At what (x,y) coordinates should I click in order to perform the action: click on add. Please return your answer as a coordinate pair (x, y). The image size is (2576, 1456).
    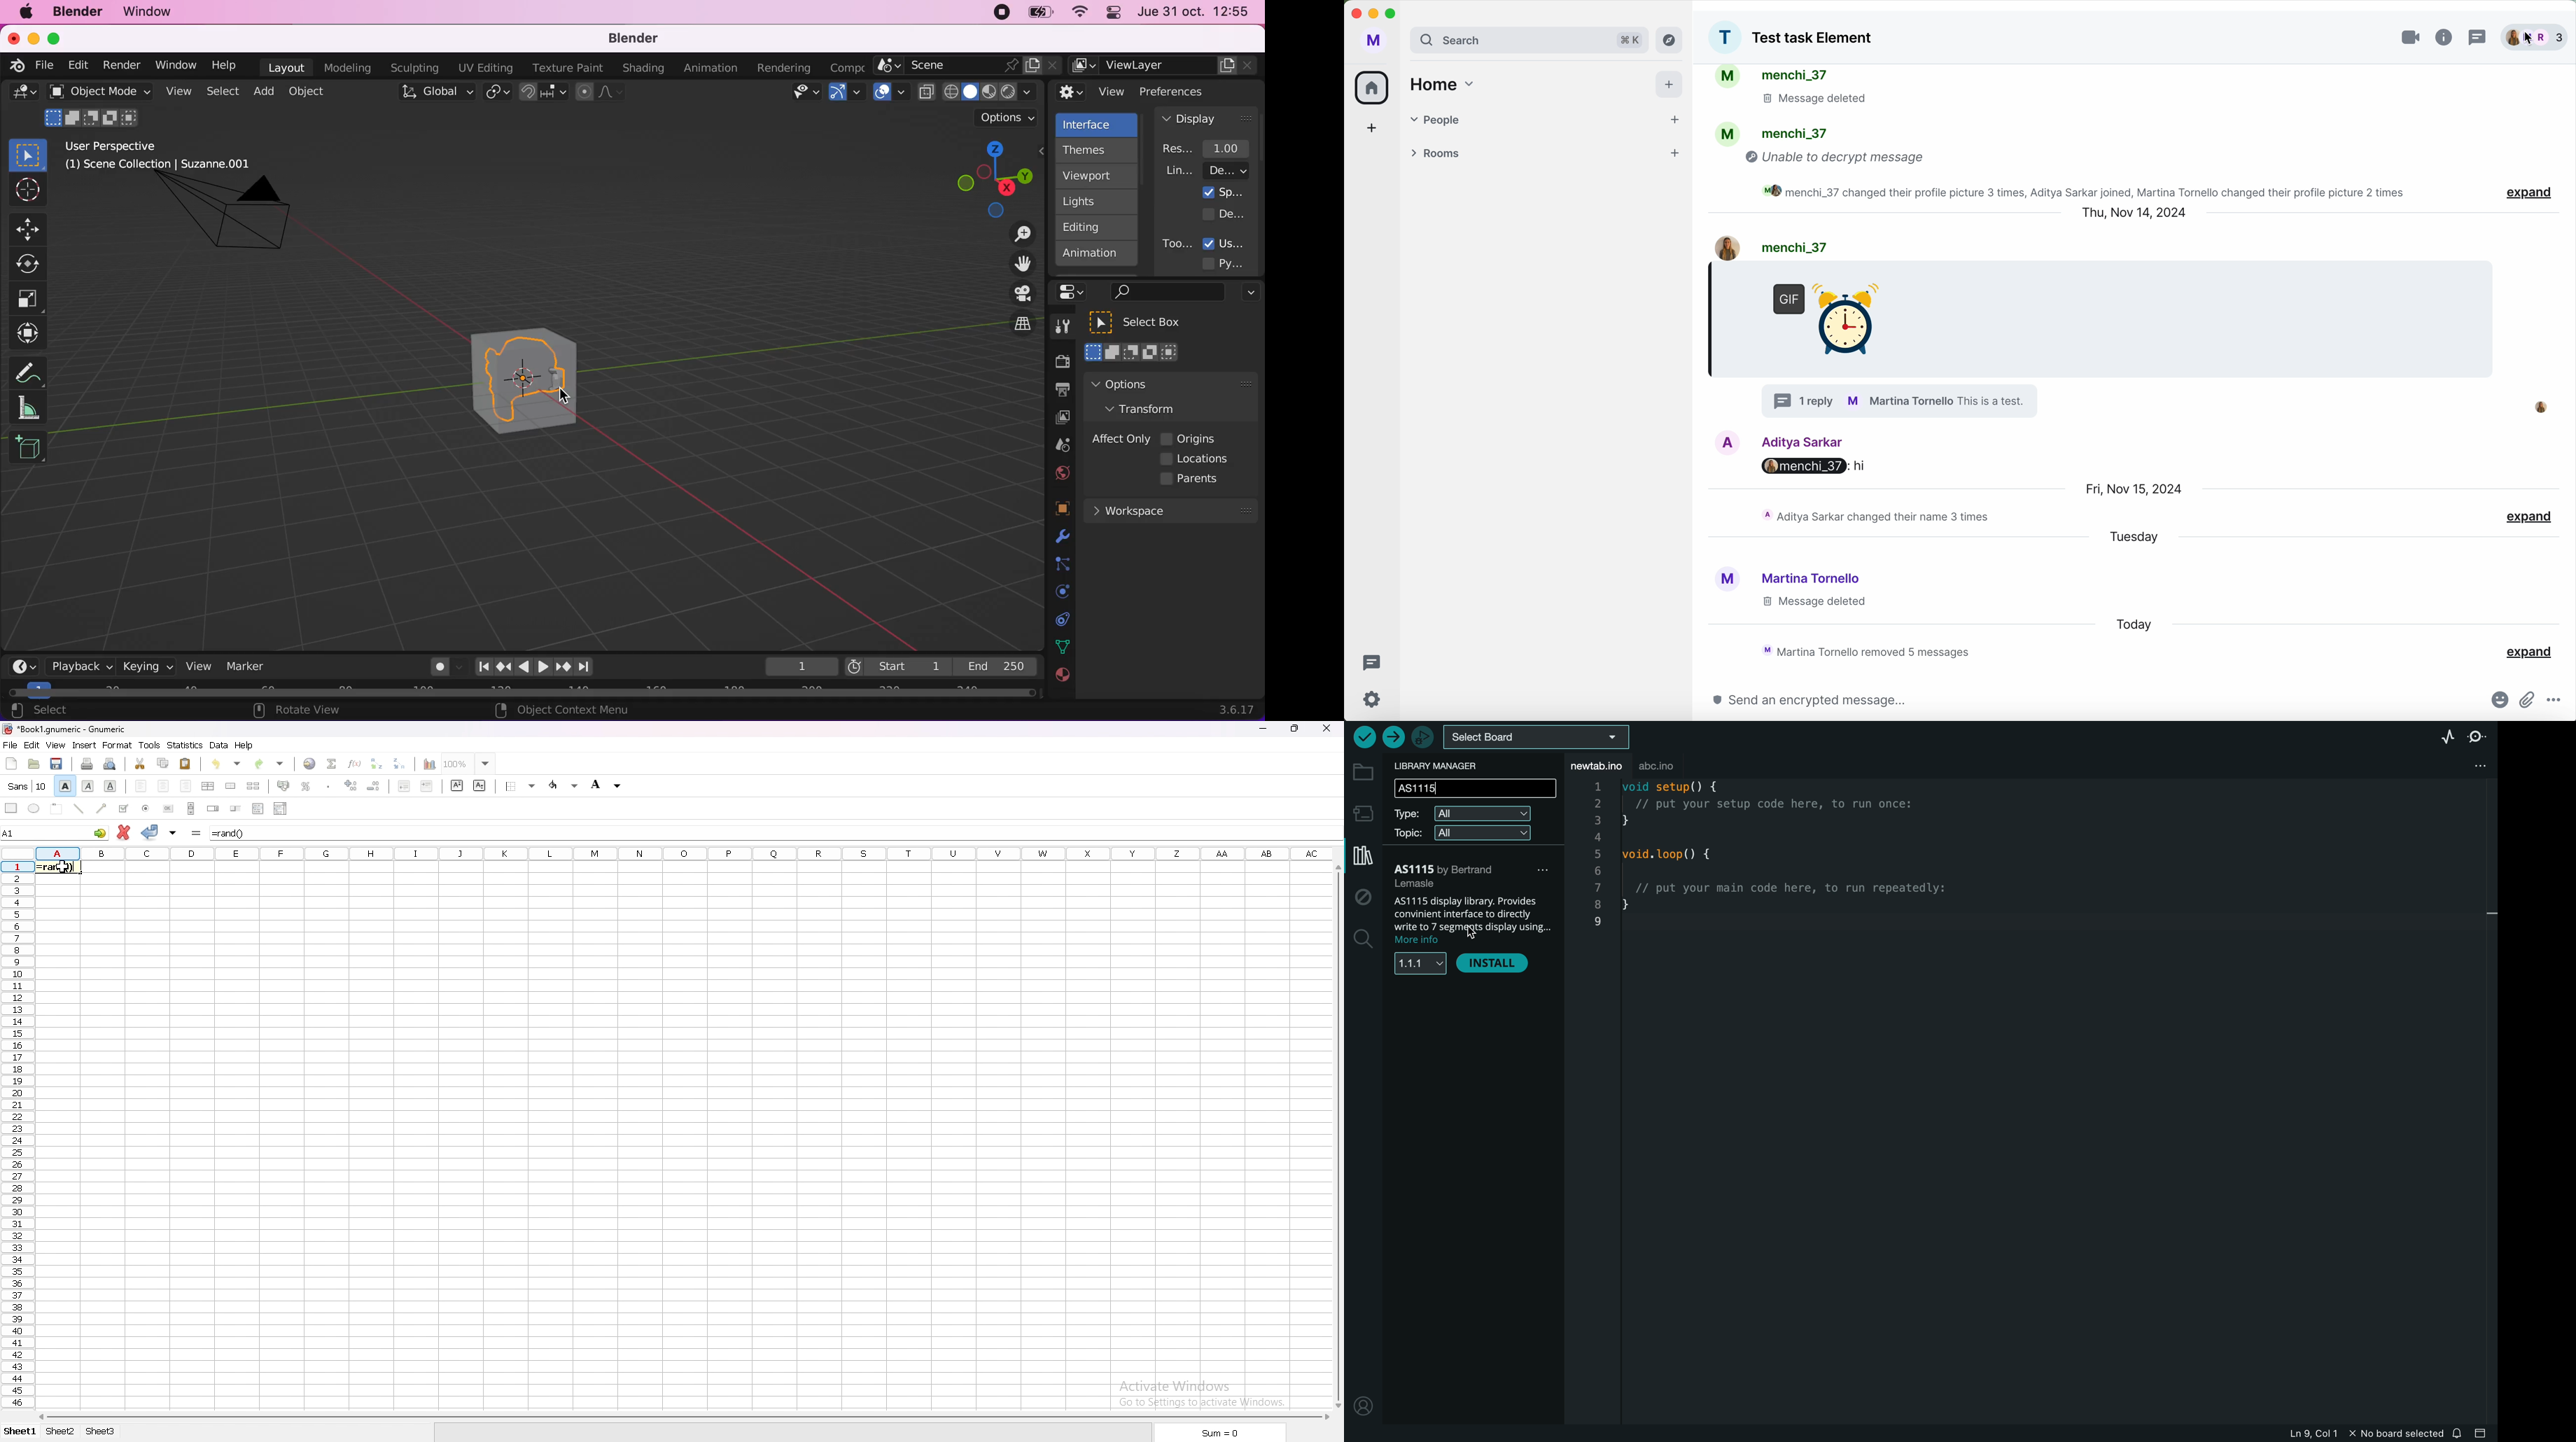
    Looking at the image, I should click on (1674, 155).